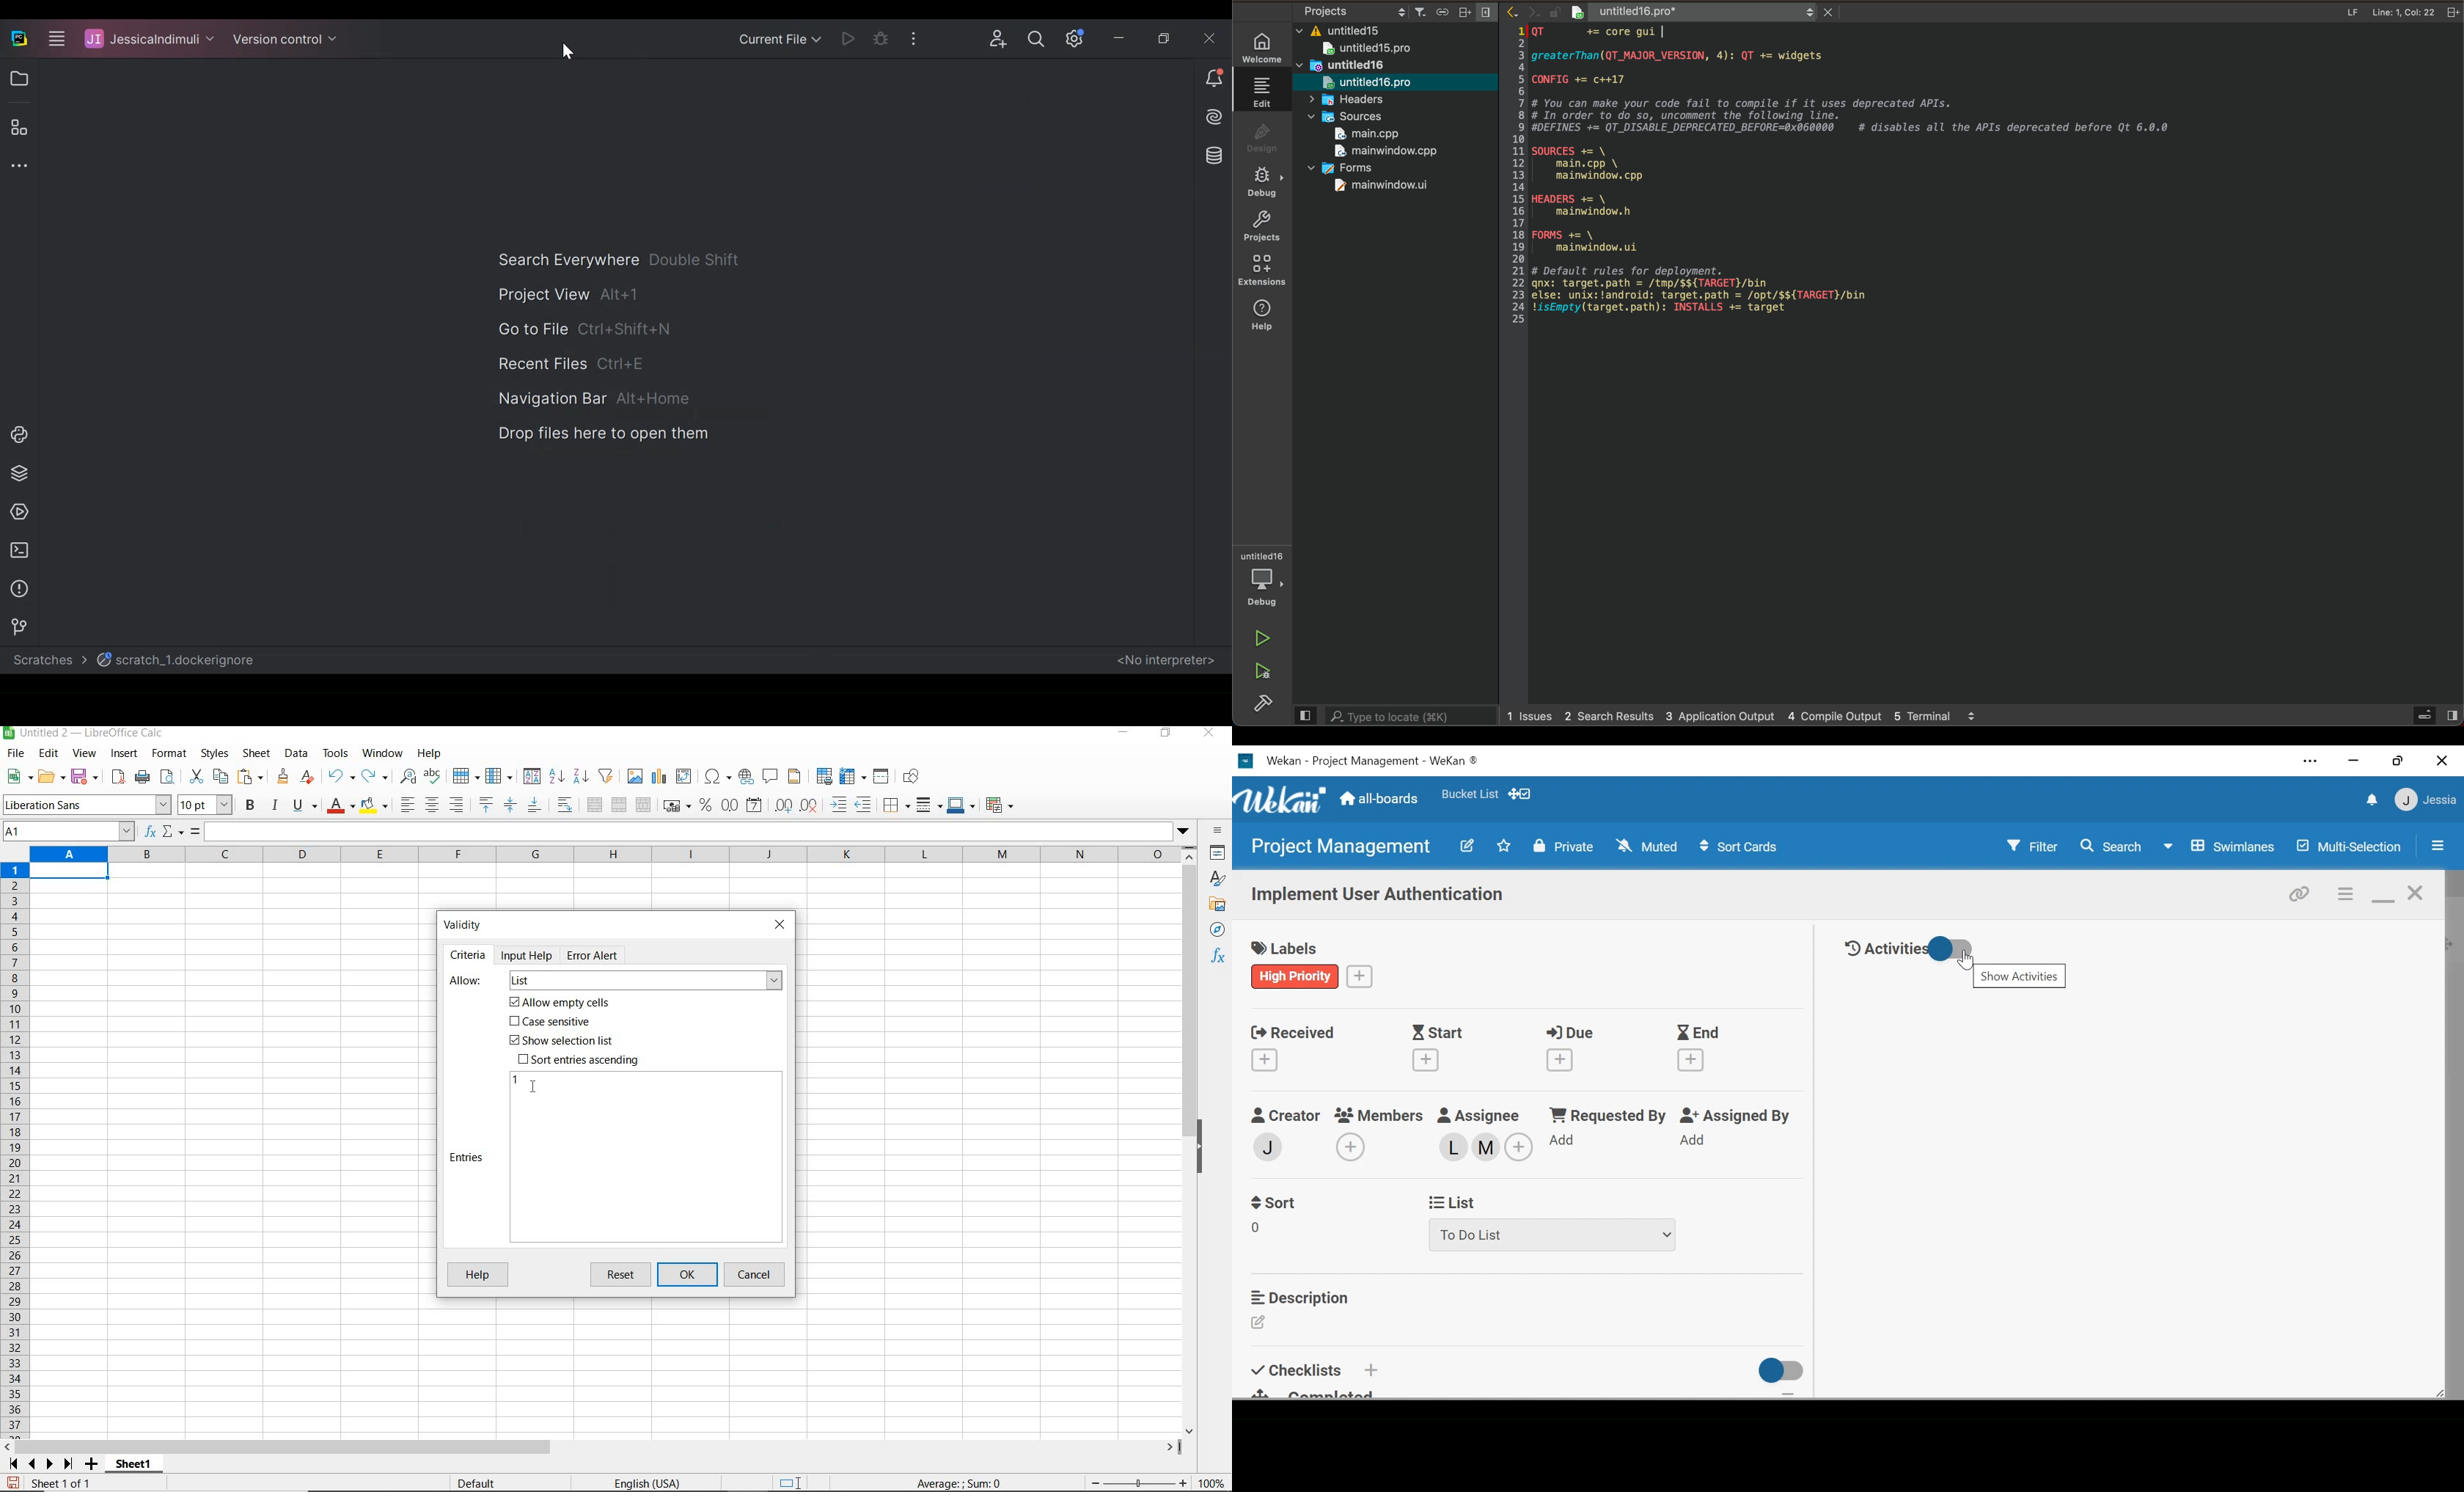  I want to click on formula, so click(960, 1482).